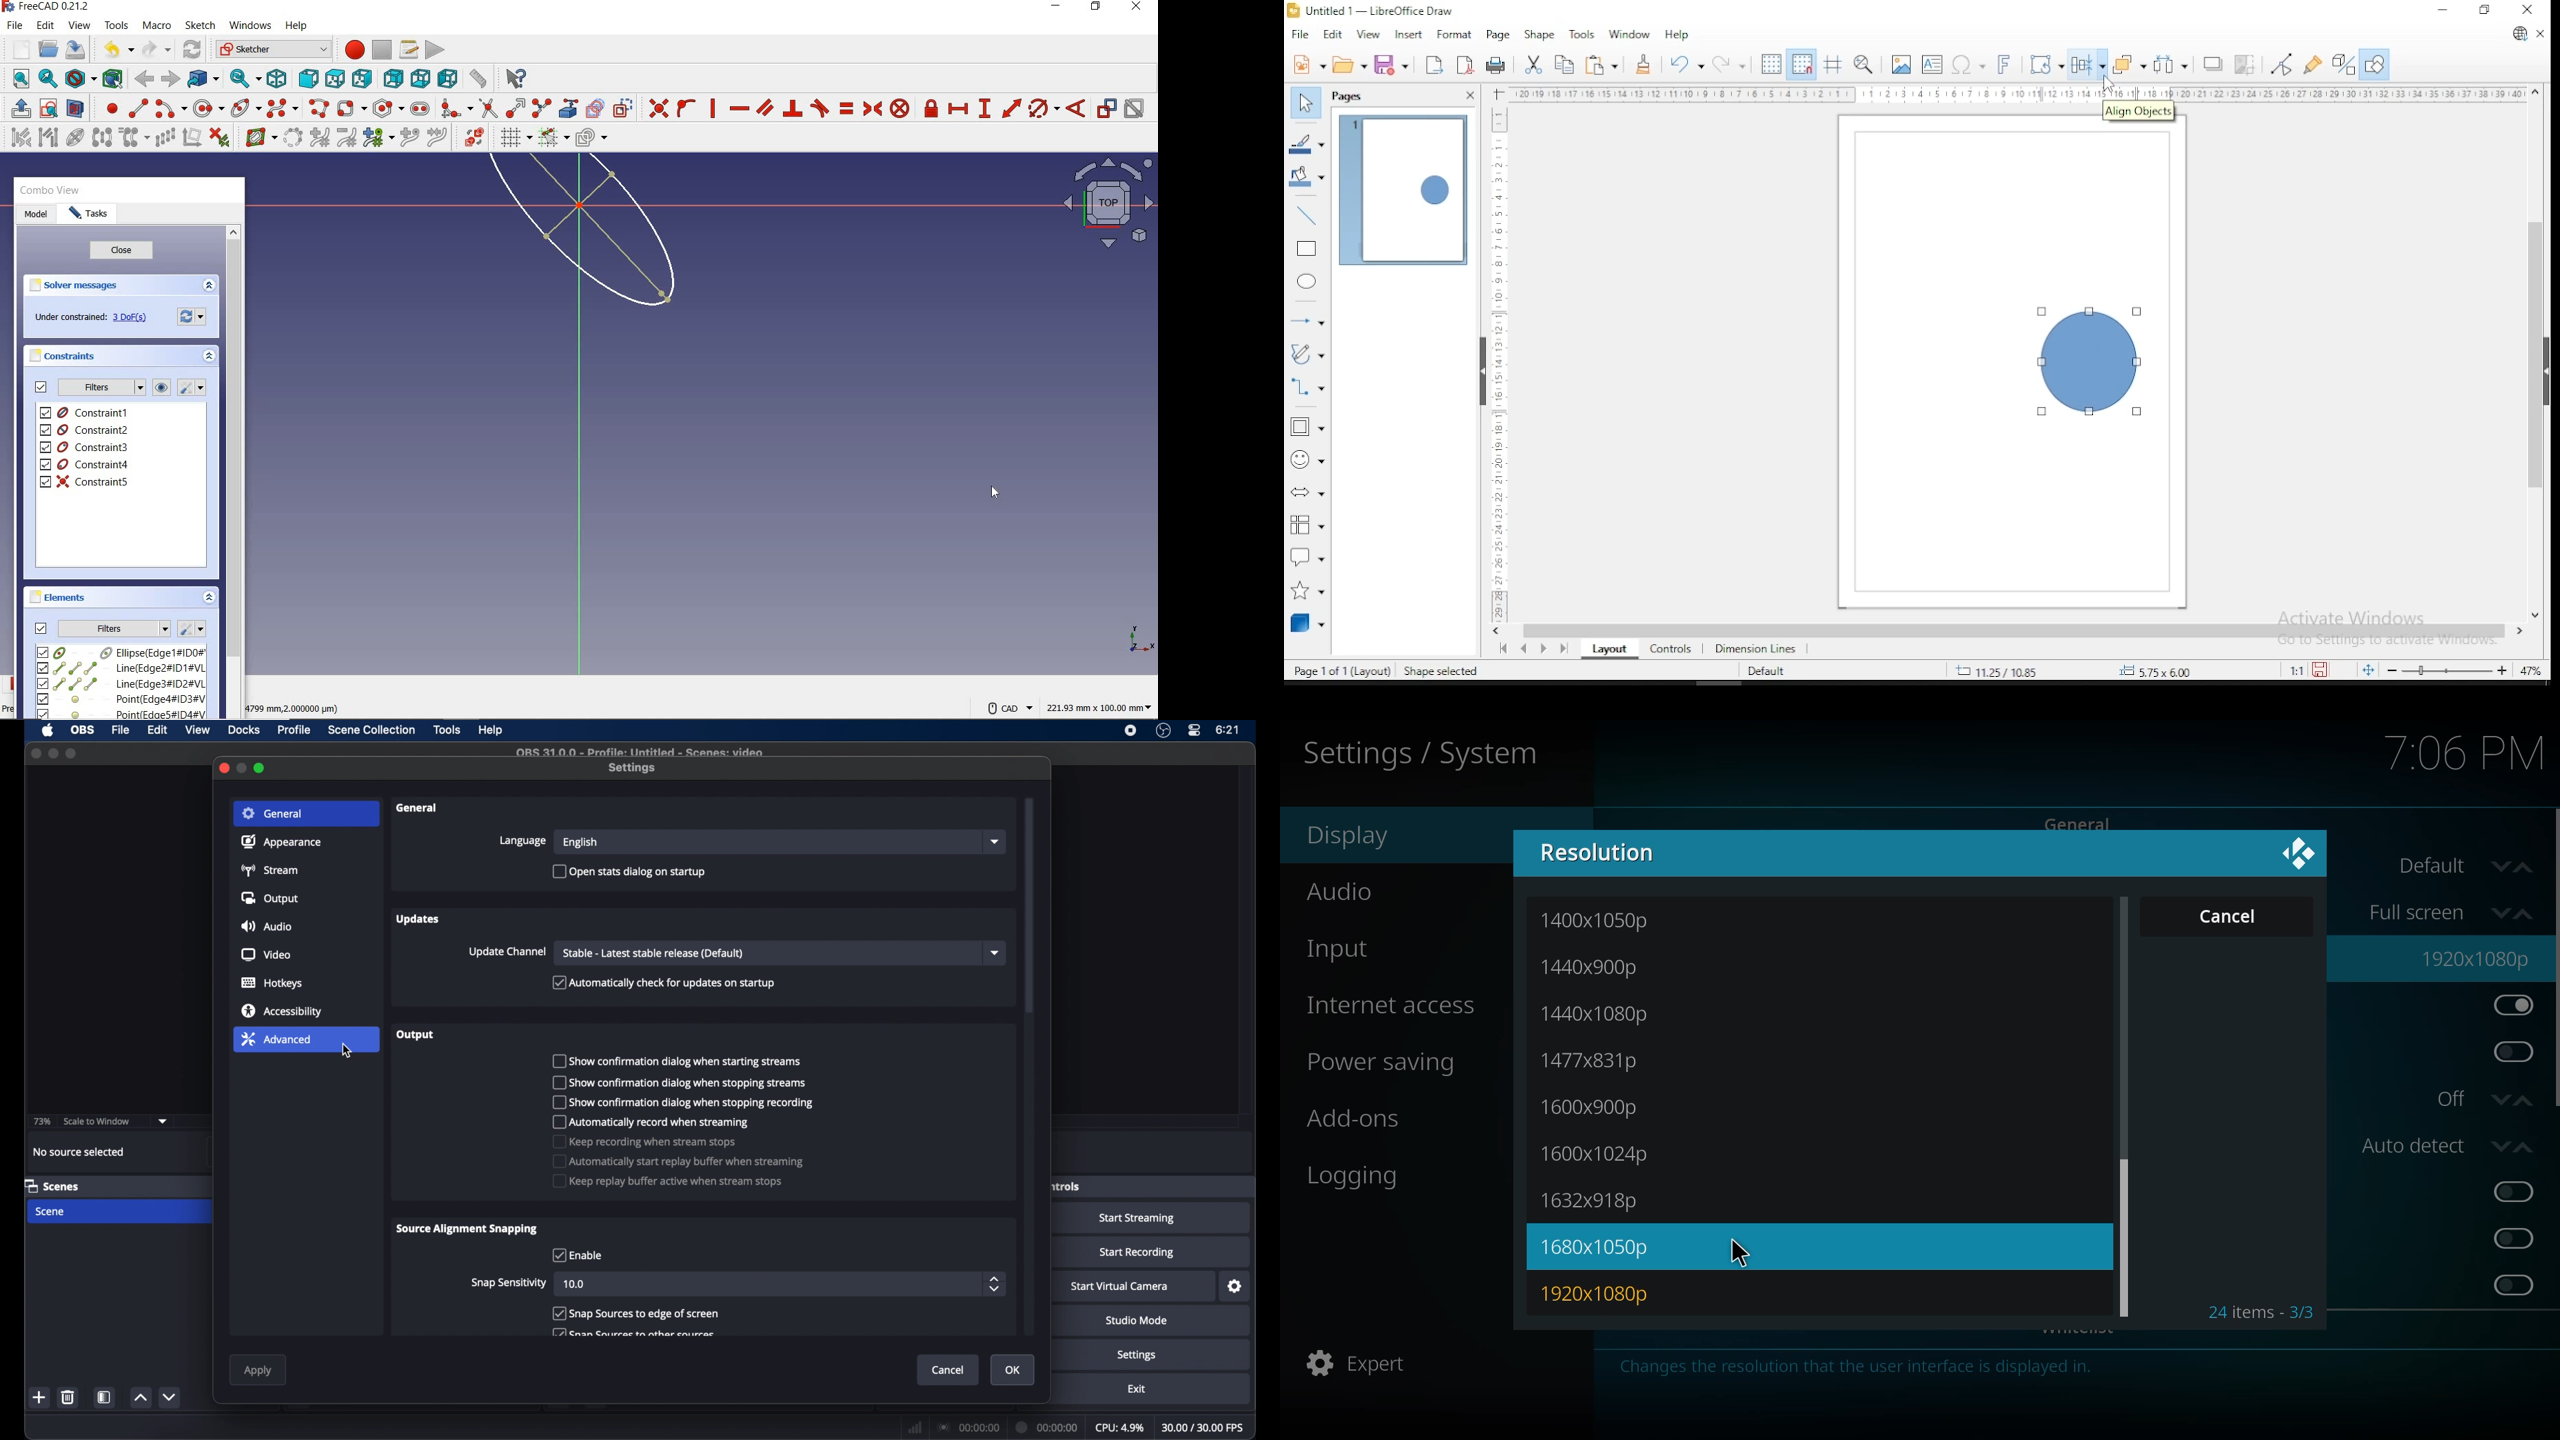  Describe the element at coordinates (17, 137) in the screenshot. I see `select associated constraint` at that location.